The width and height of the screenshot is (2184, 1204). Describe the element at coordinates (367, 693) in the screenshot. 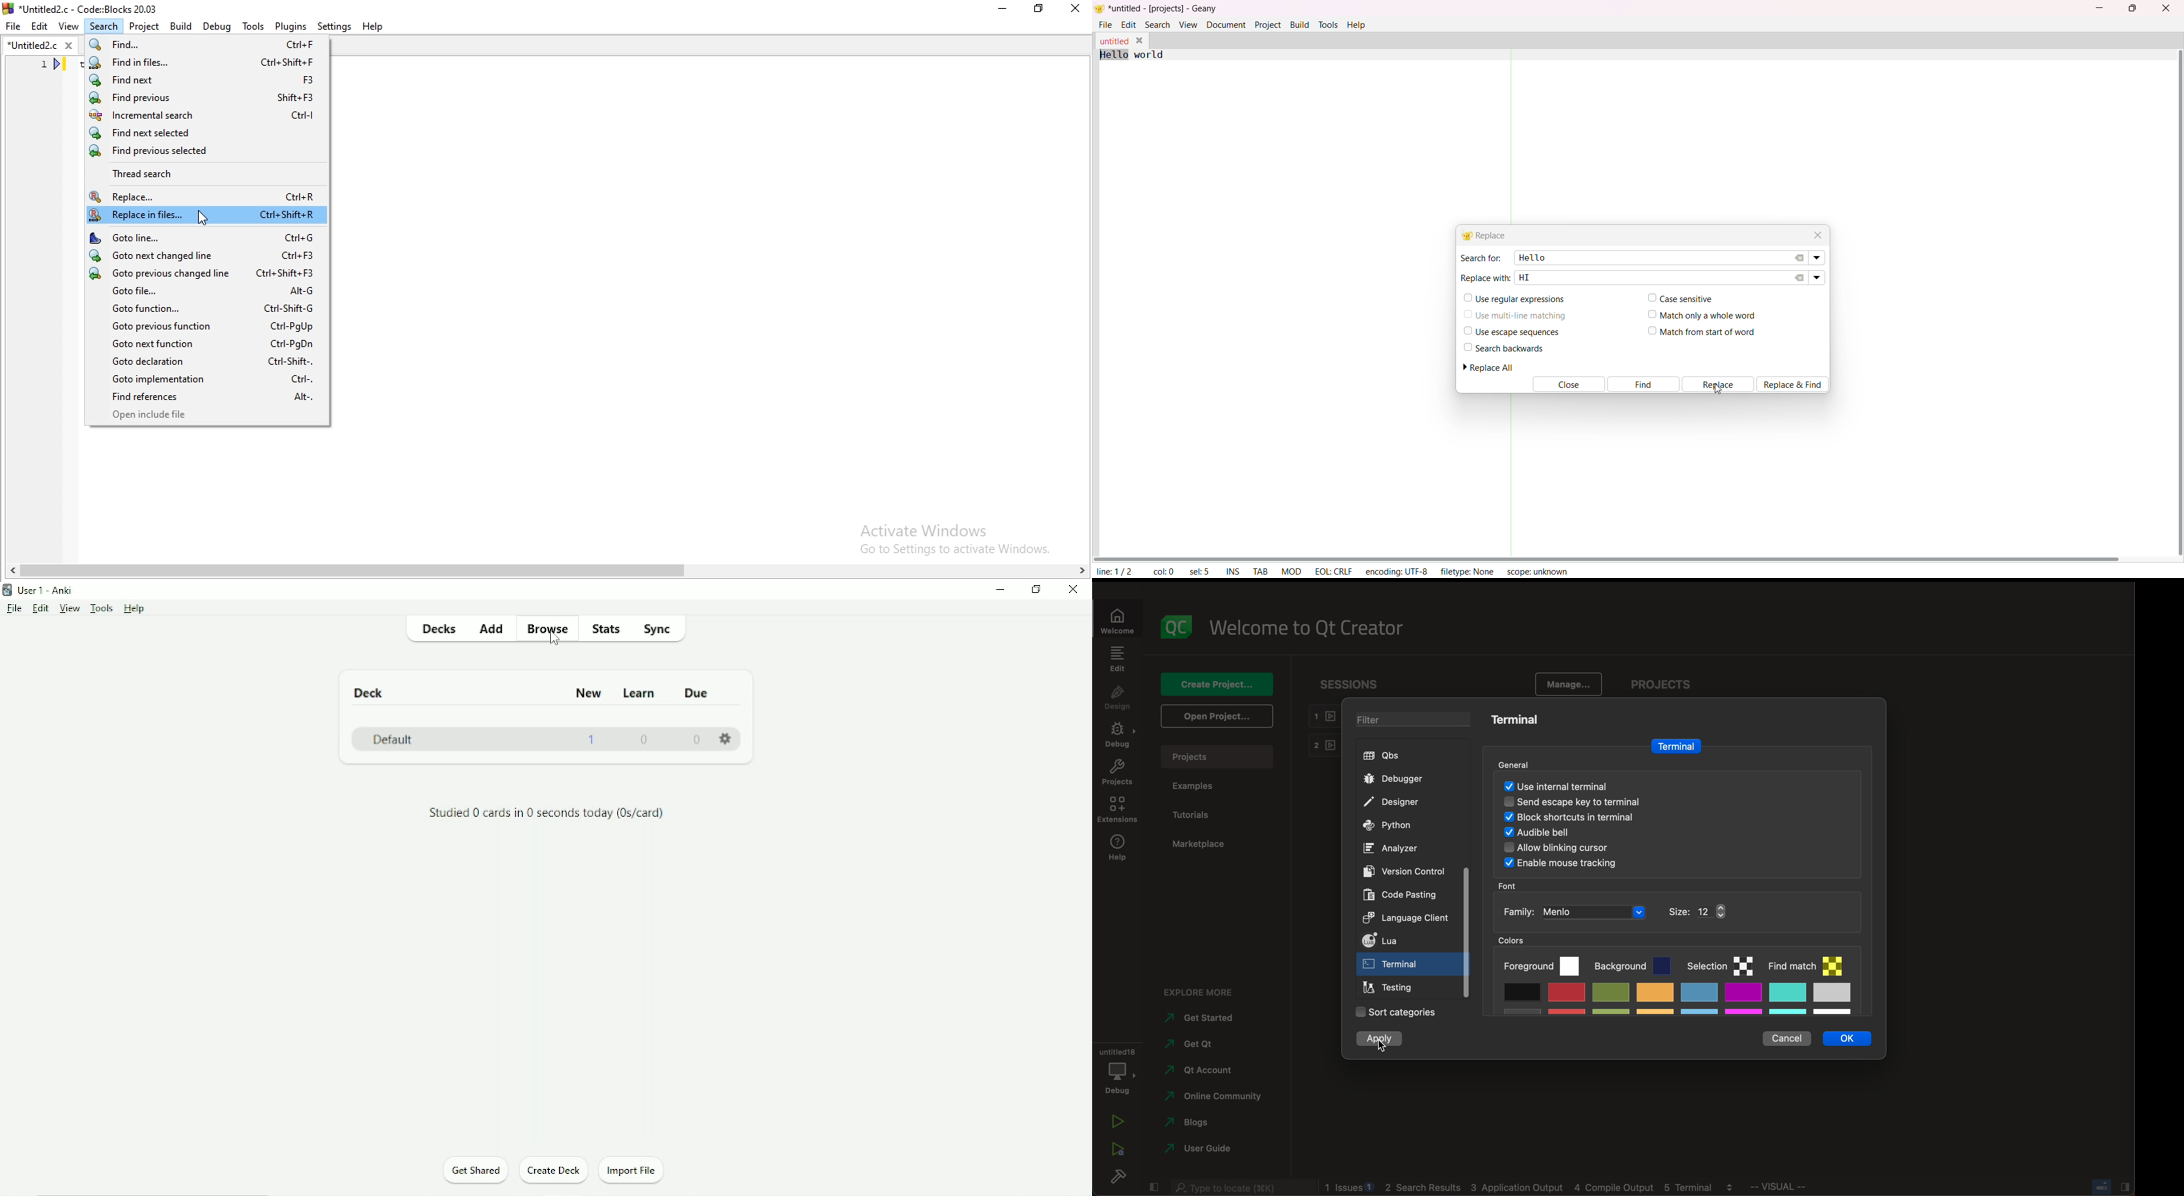

I see `Deck` at that location.